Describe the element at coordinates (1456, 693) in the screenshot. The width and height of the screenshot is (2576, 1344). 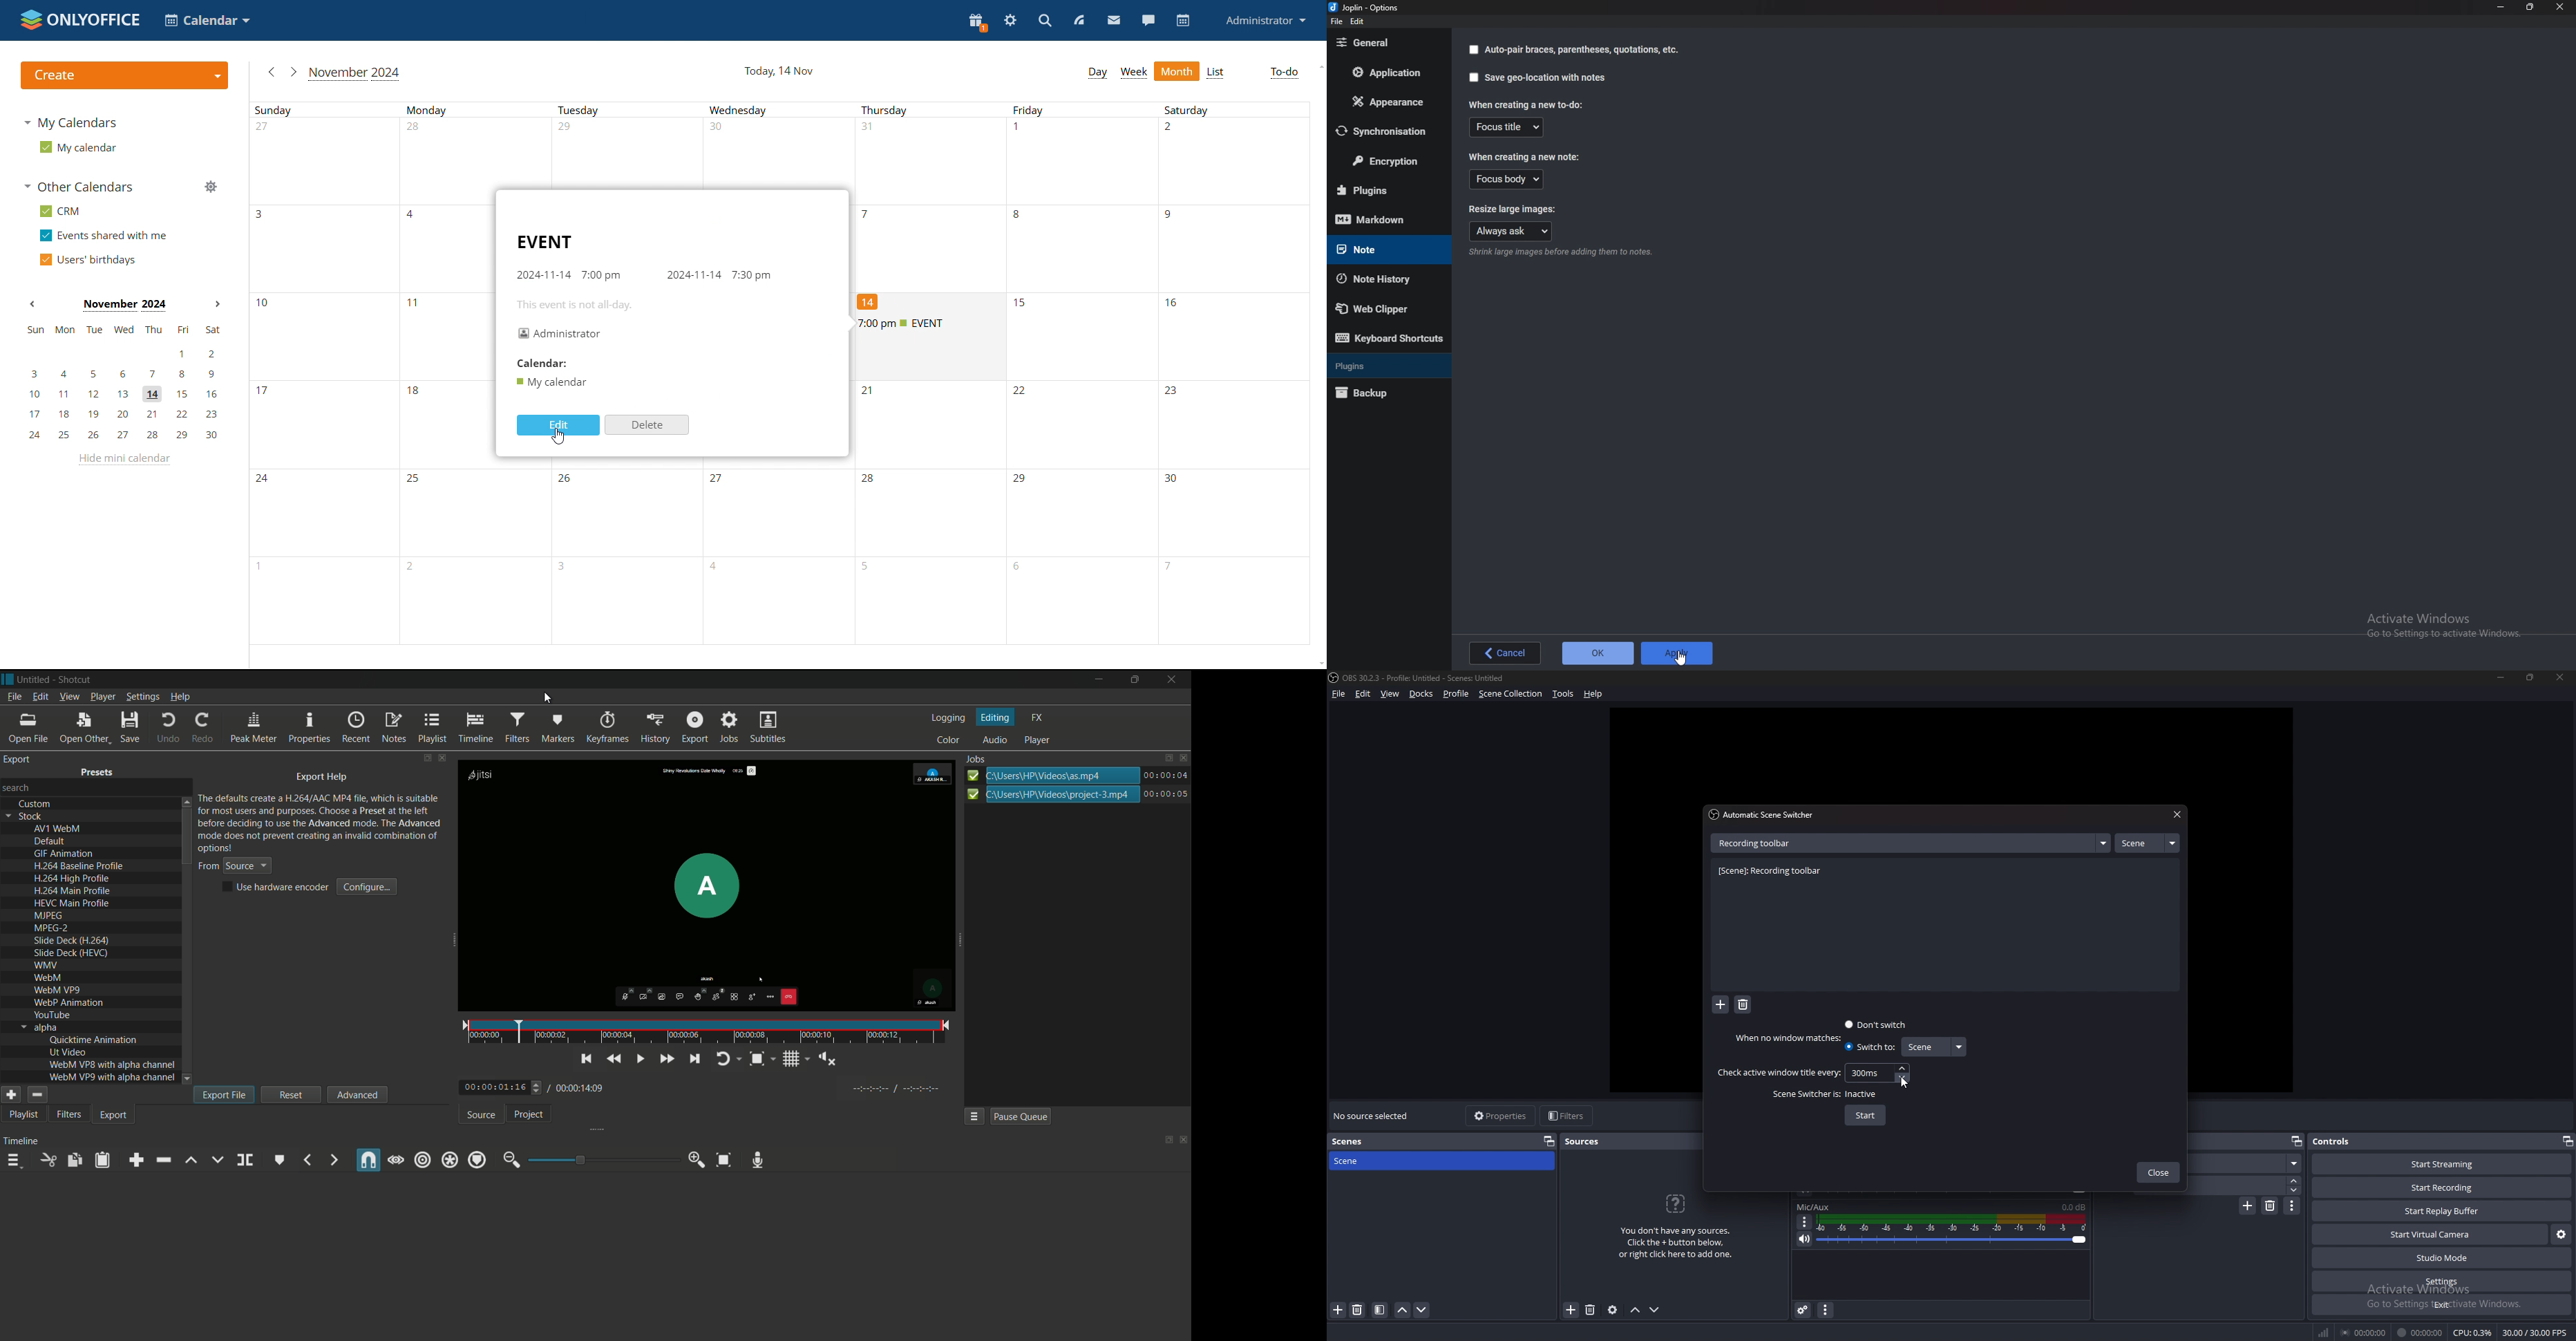
I see `profile` at that location.